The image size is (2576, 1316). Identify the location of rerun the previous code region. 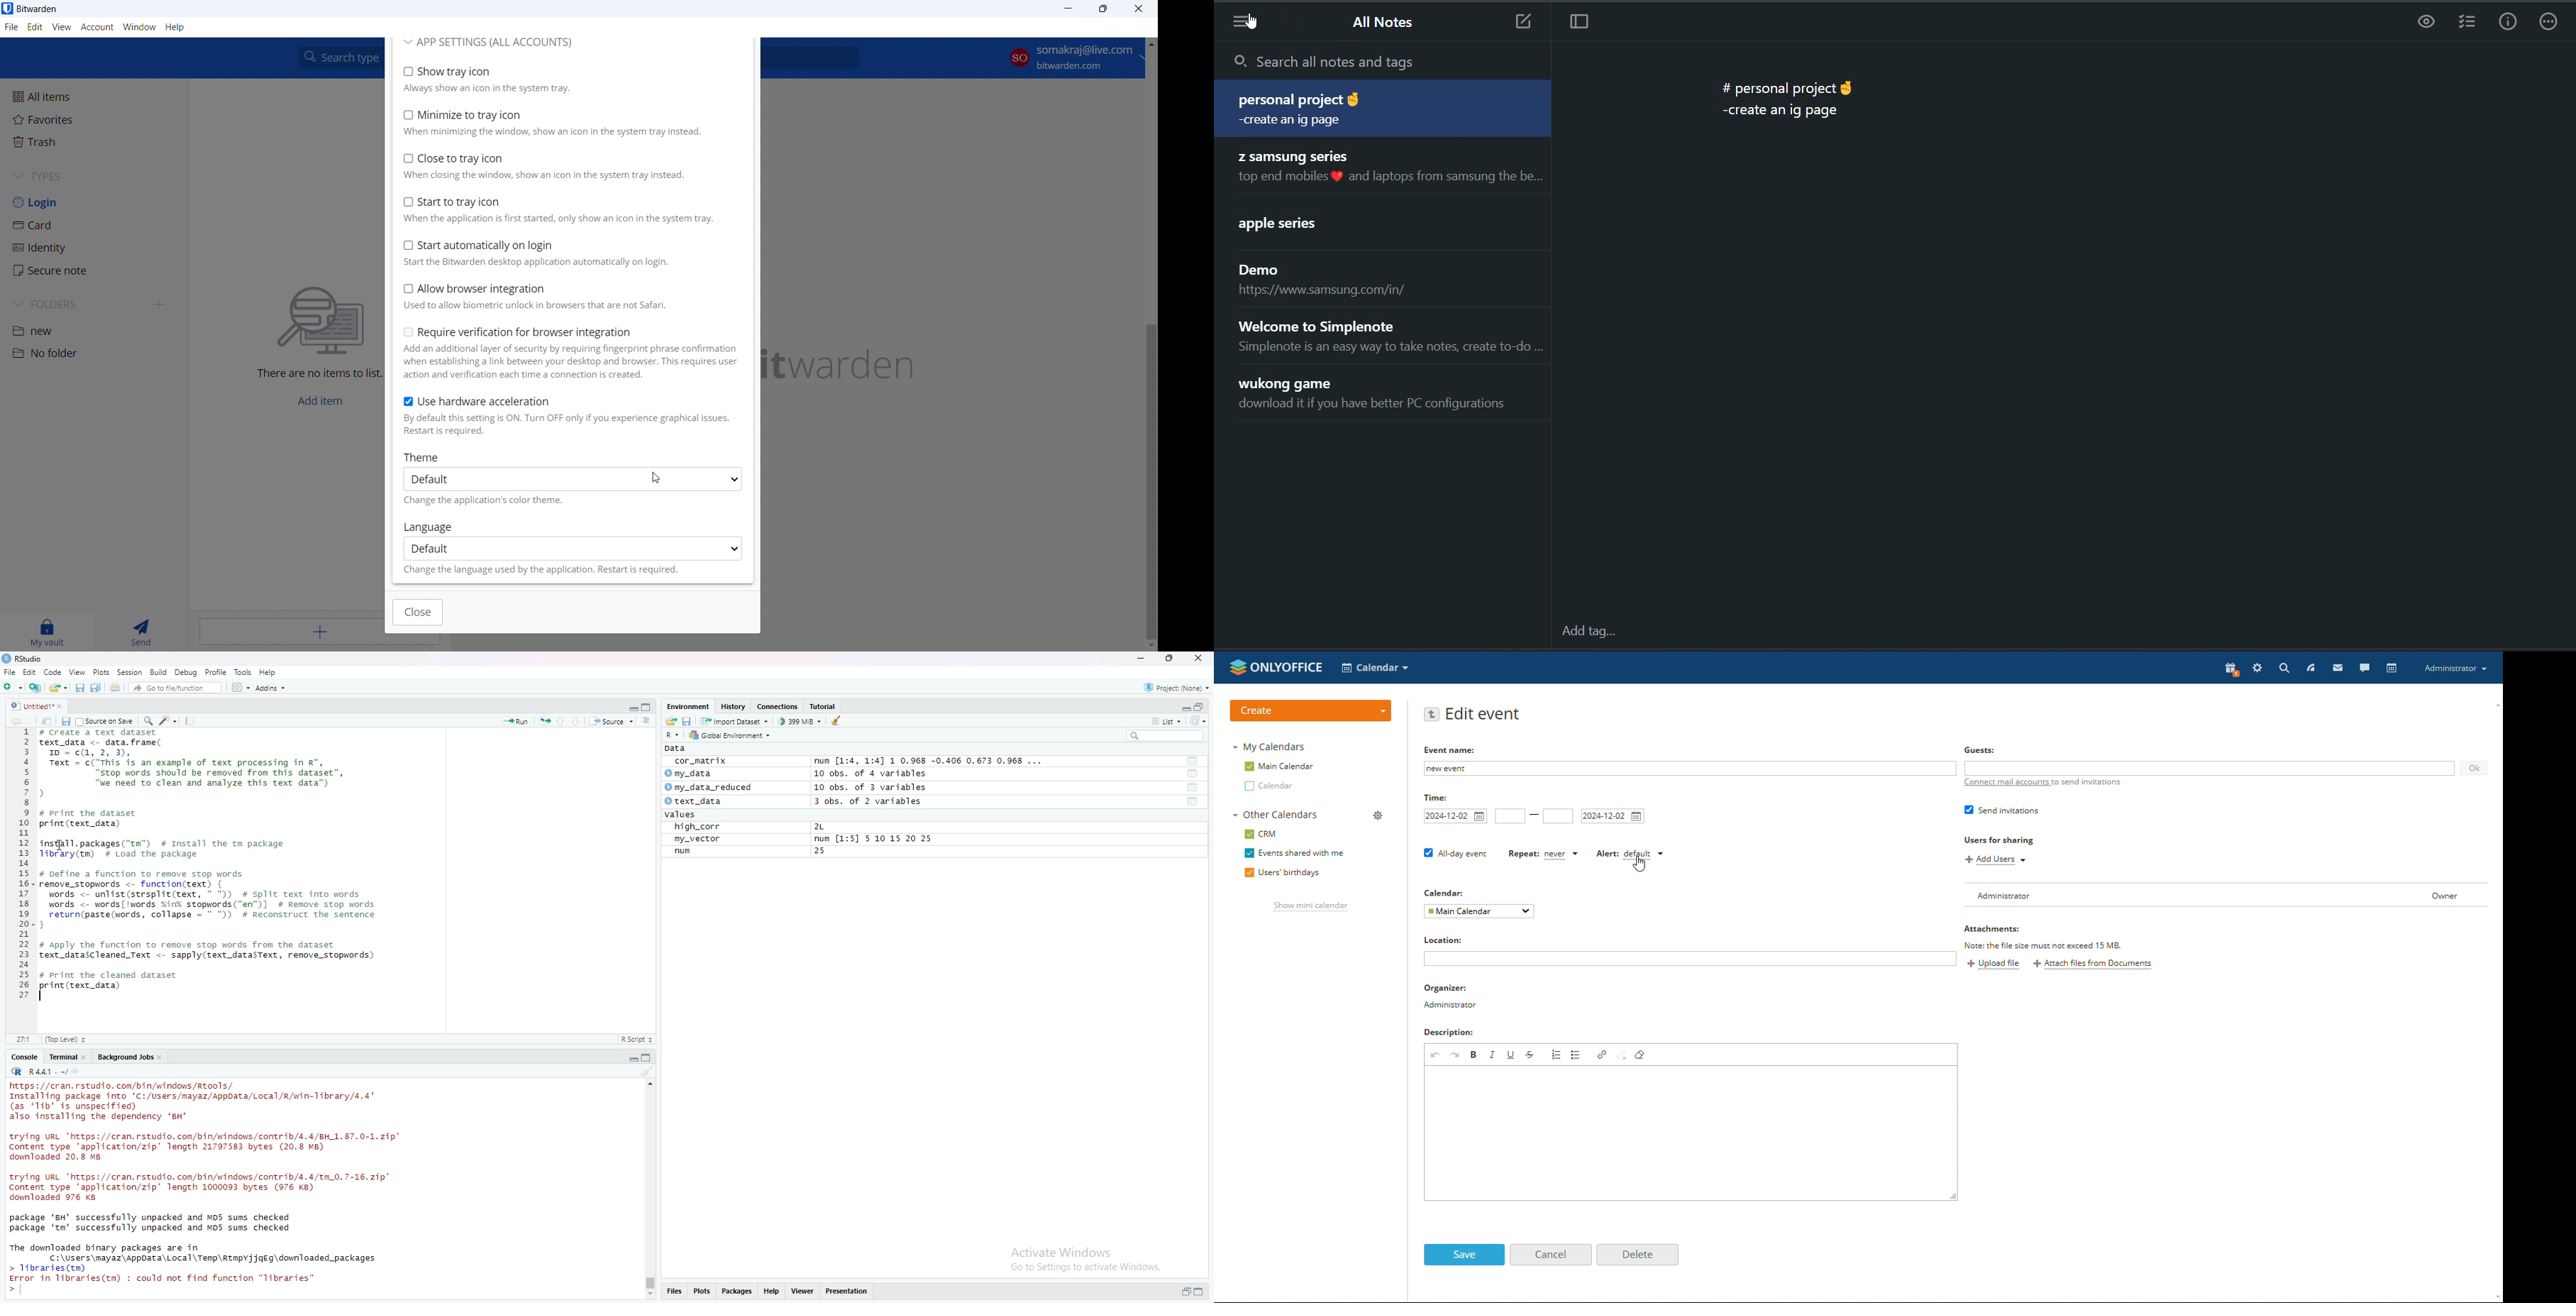
(544, 720).